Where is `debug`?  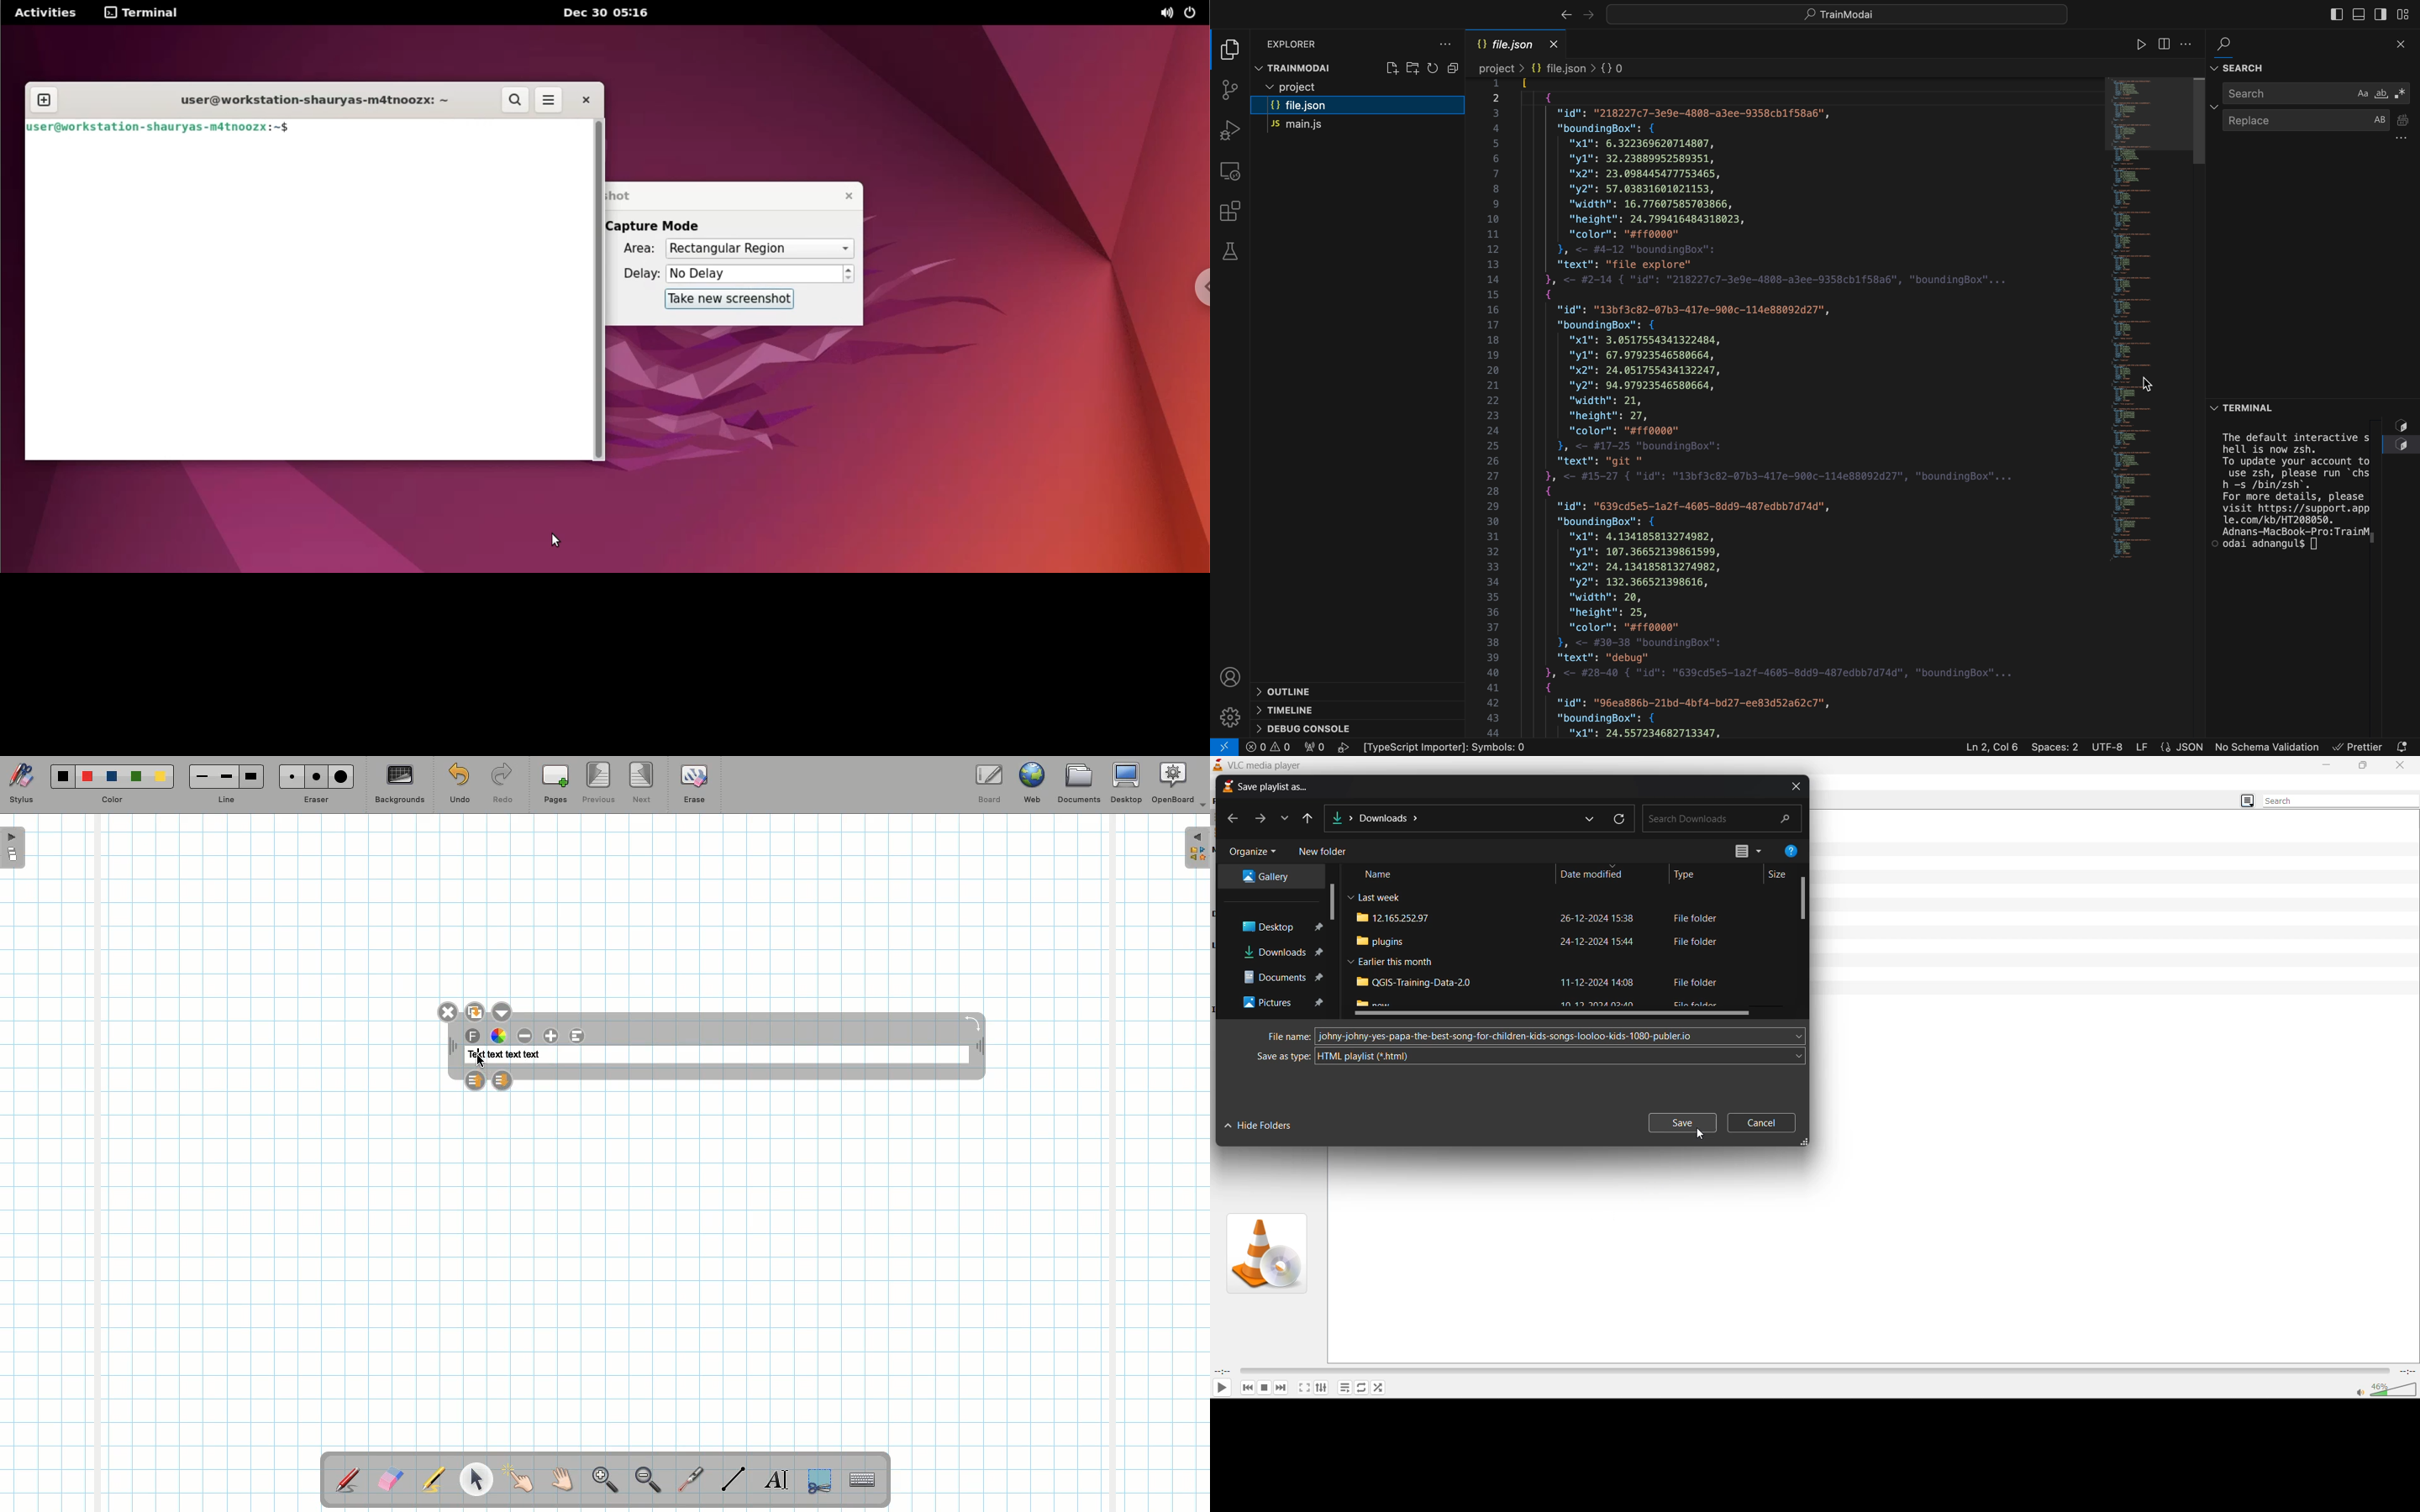
debug is located at coordinates (1313, 730).